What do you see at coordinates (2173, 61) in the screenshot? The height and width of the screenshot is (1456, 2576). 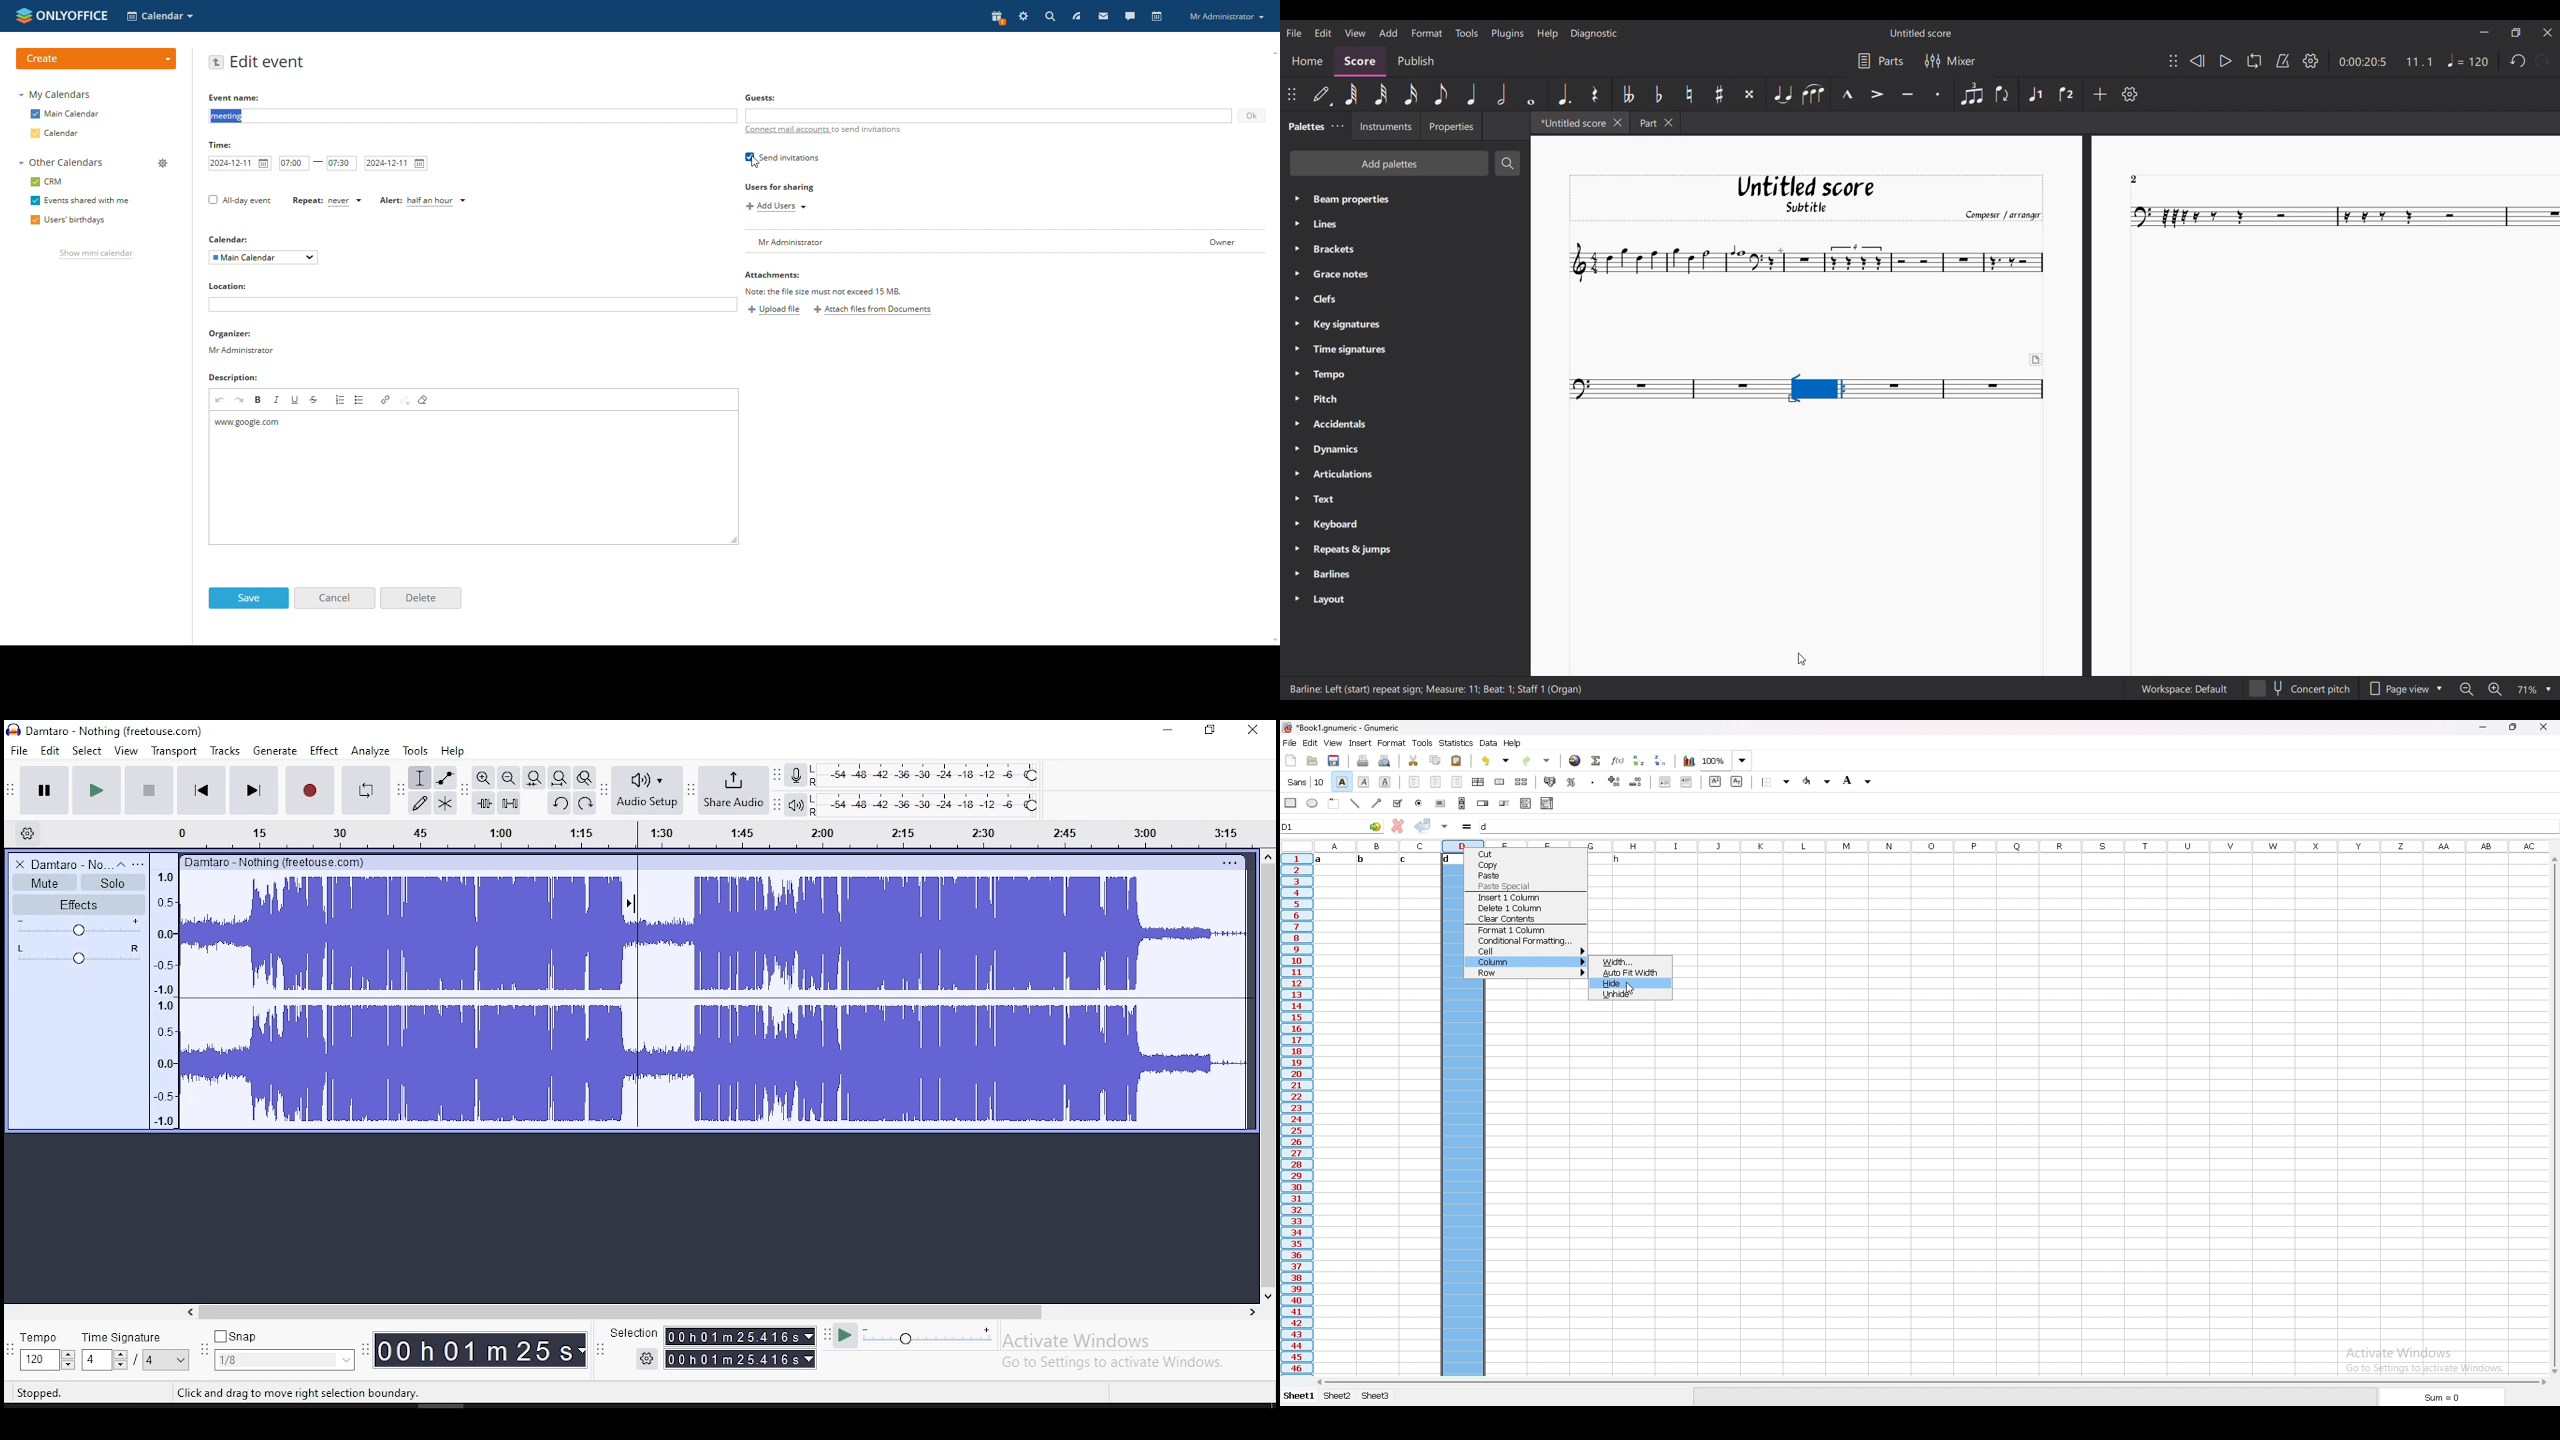 I see `Change position of toolbar` at bounding box center [2173, 61].